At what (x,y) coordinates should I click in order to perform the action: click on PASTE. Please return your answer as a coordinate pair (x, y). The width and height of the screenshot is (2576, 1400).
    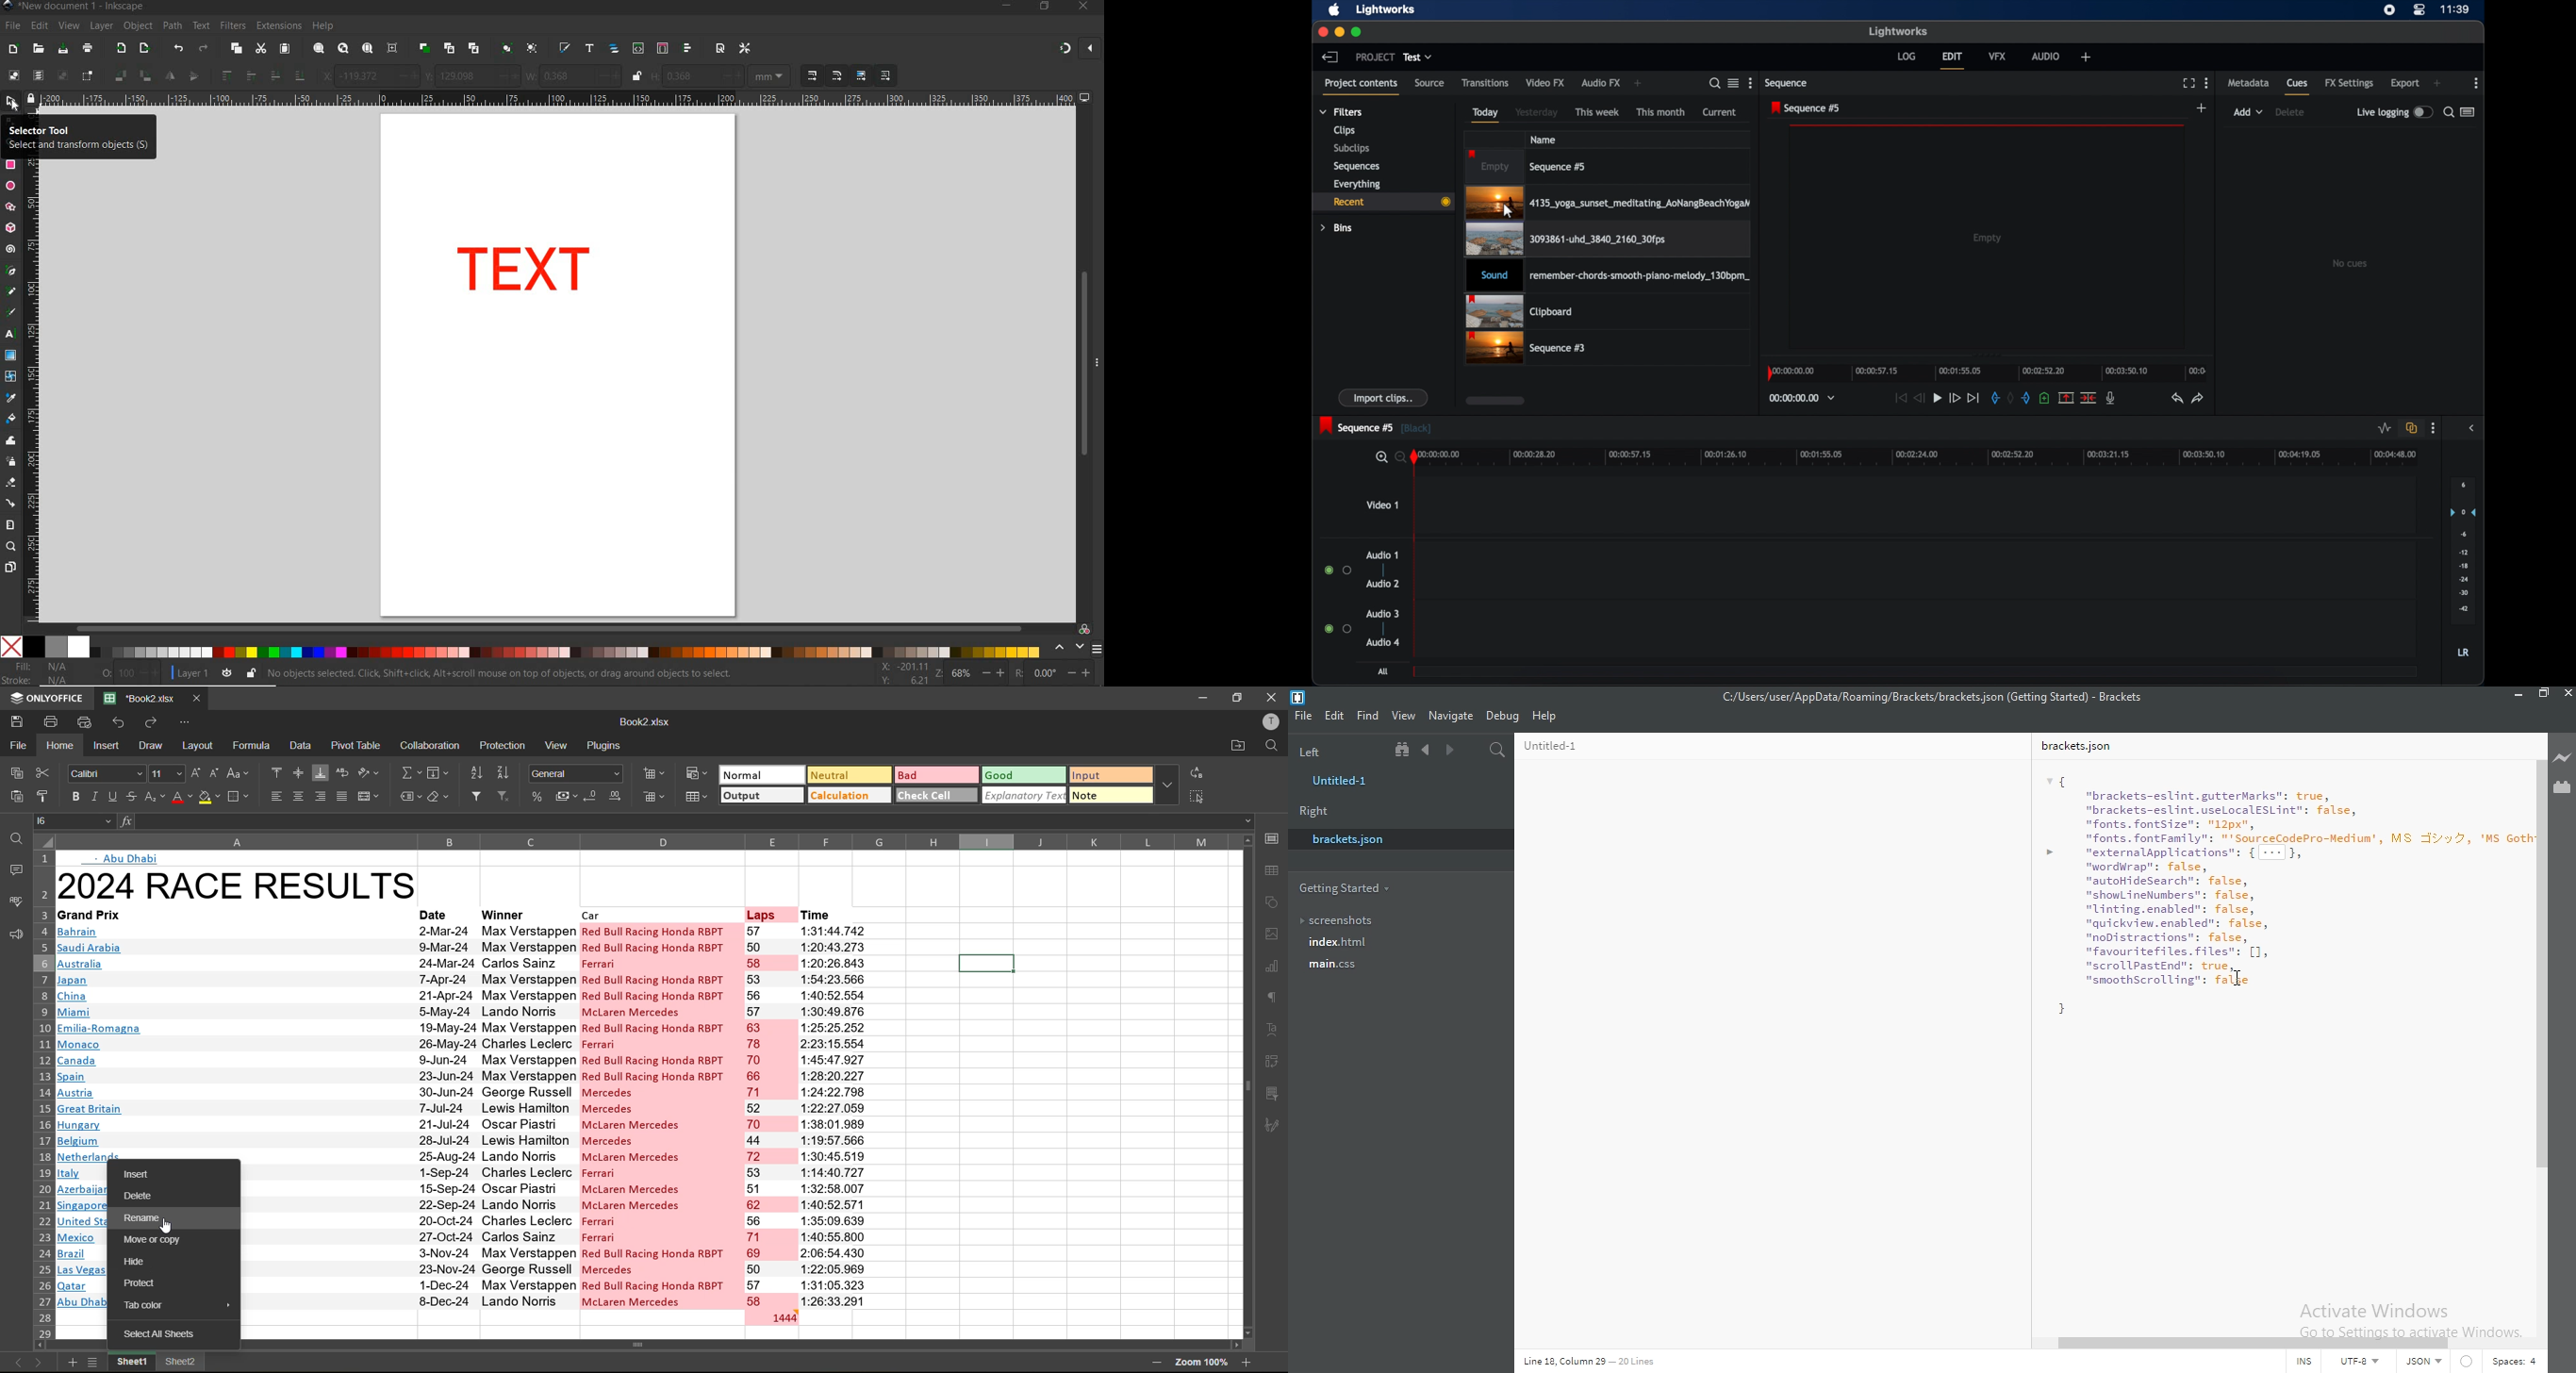
    Looking at the image, I should click on (285, 49).